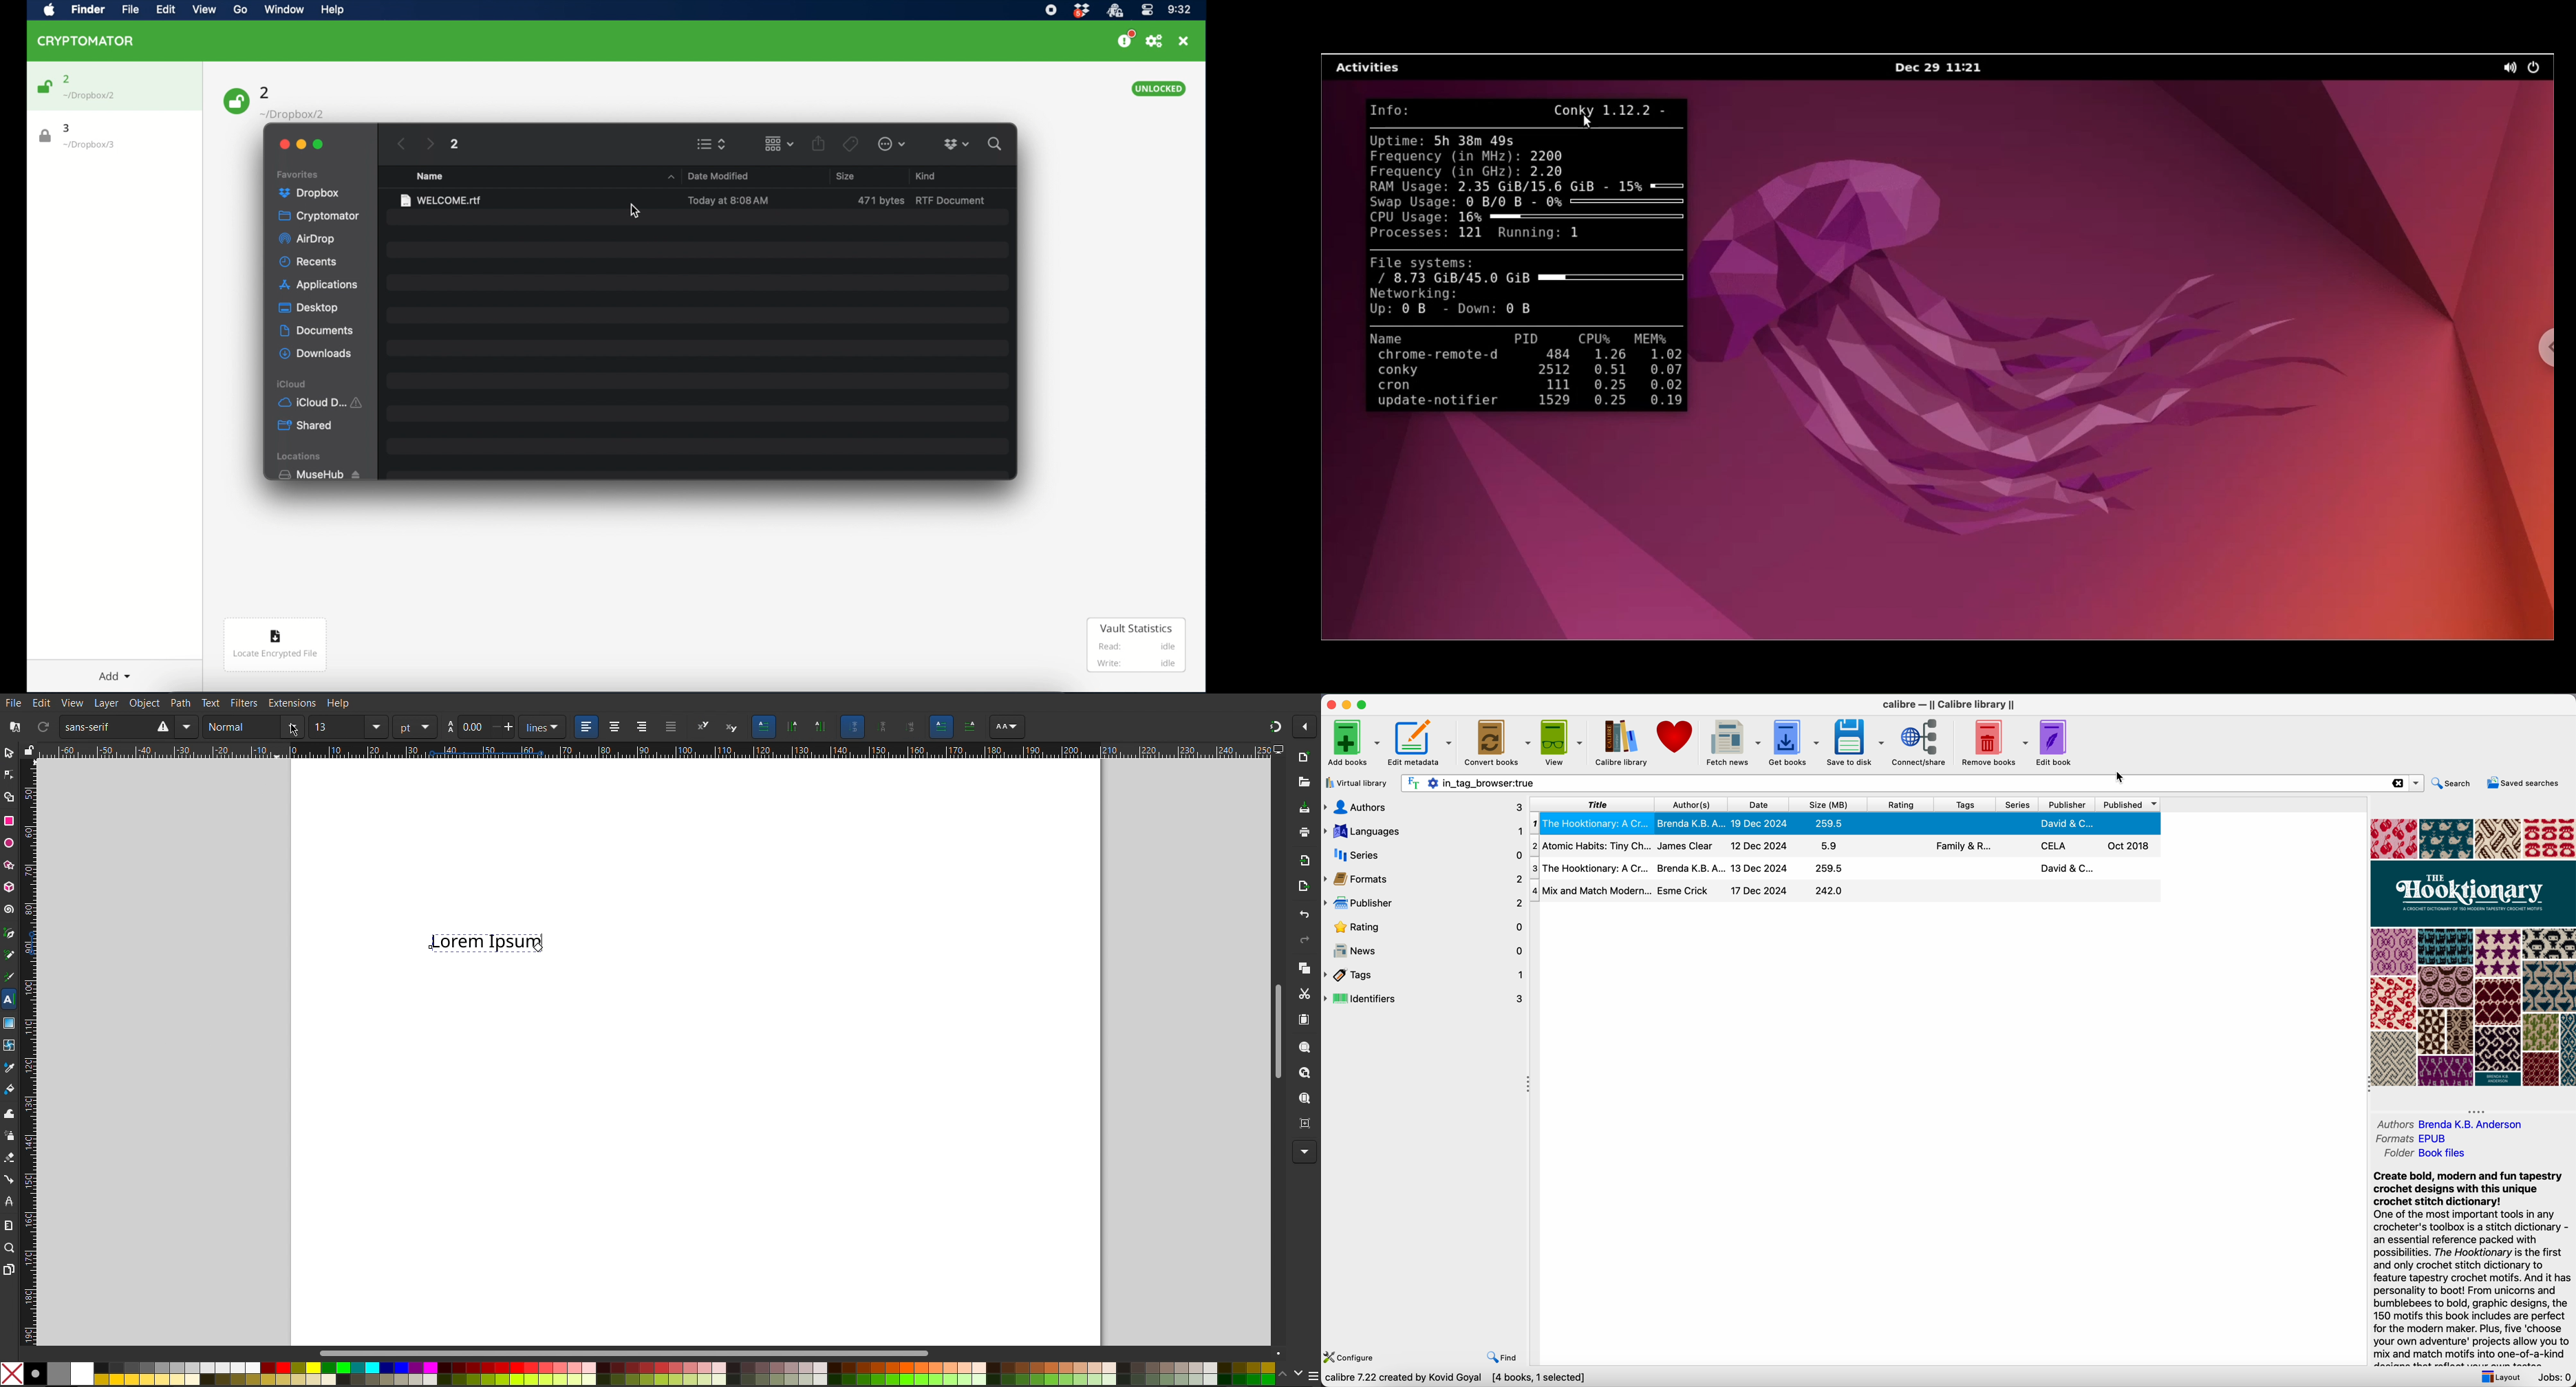  What do you see at coordinates (1303, 967) in the screenshot?
I see `Copy` at bounding box center [1303, 967].